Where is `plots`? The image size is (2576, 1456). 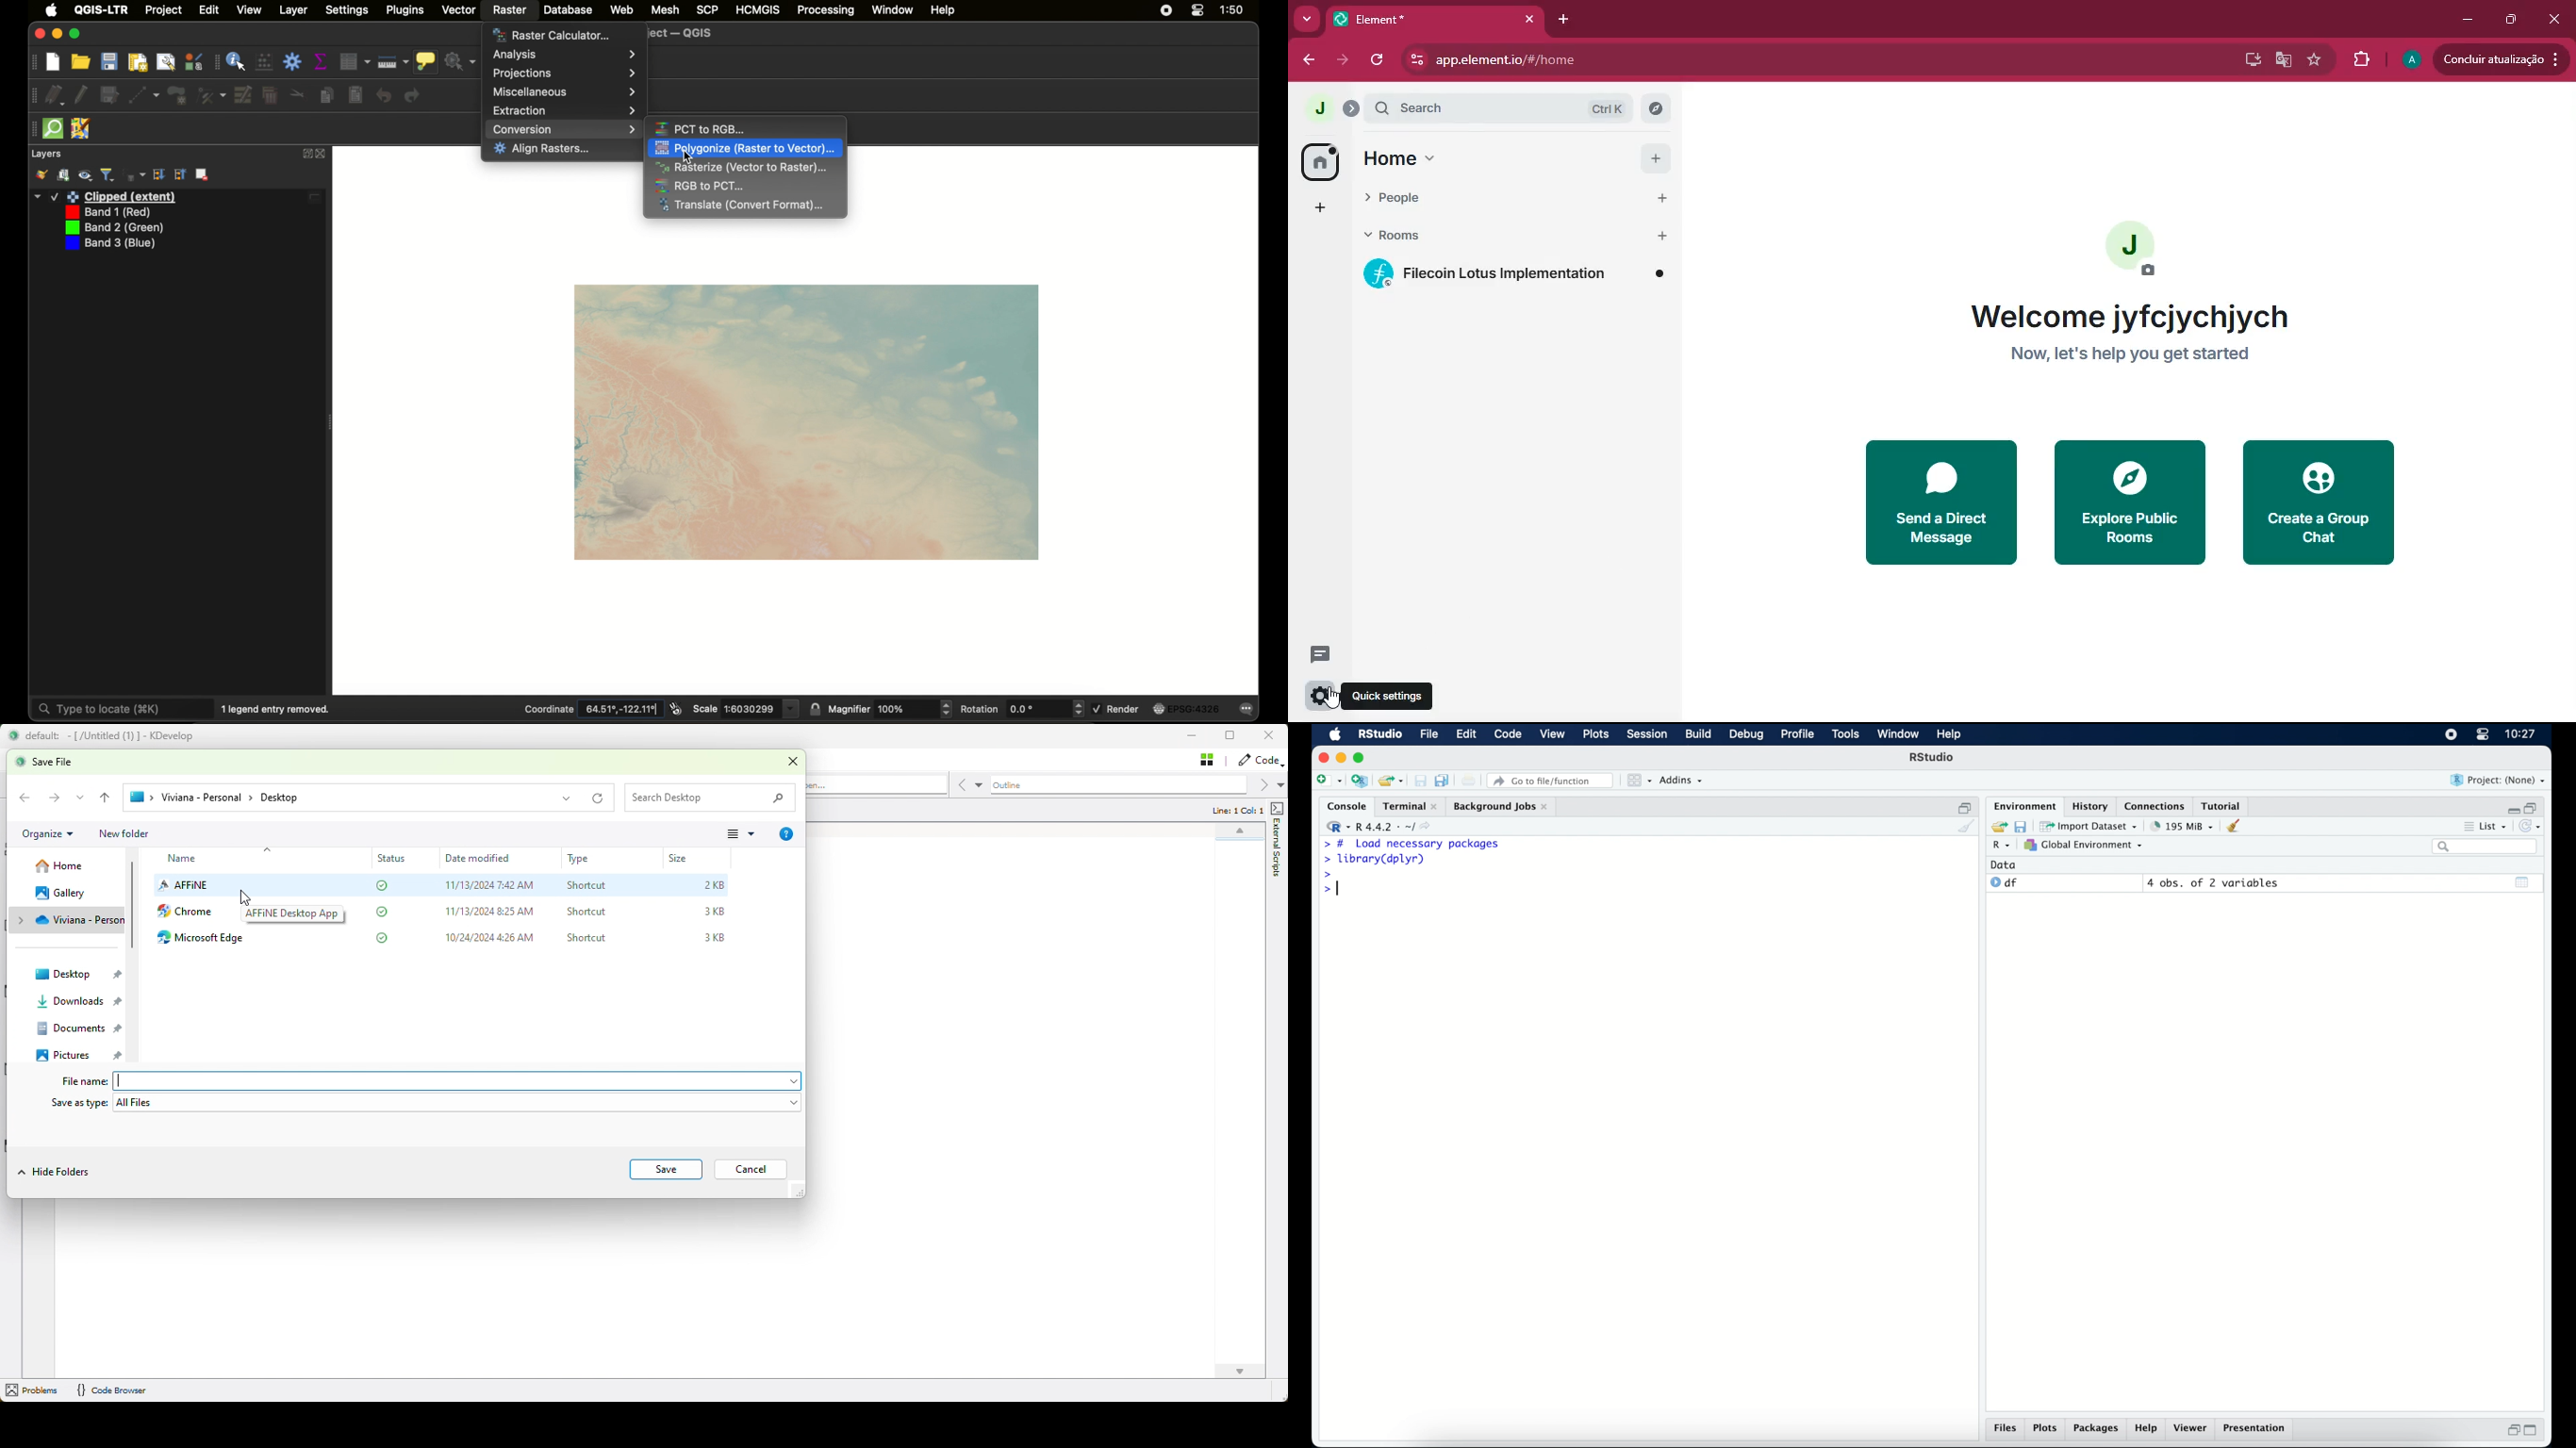 plots is located at coordinates (1598, 735).